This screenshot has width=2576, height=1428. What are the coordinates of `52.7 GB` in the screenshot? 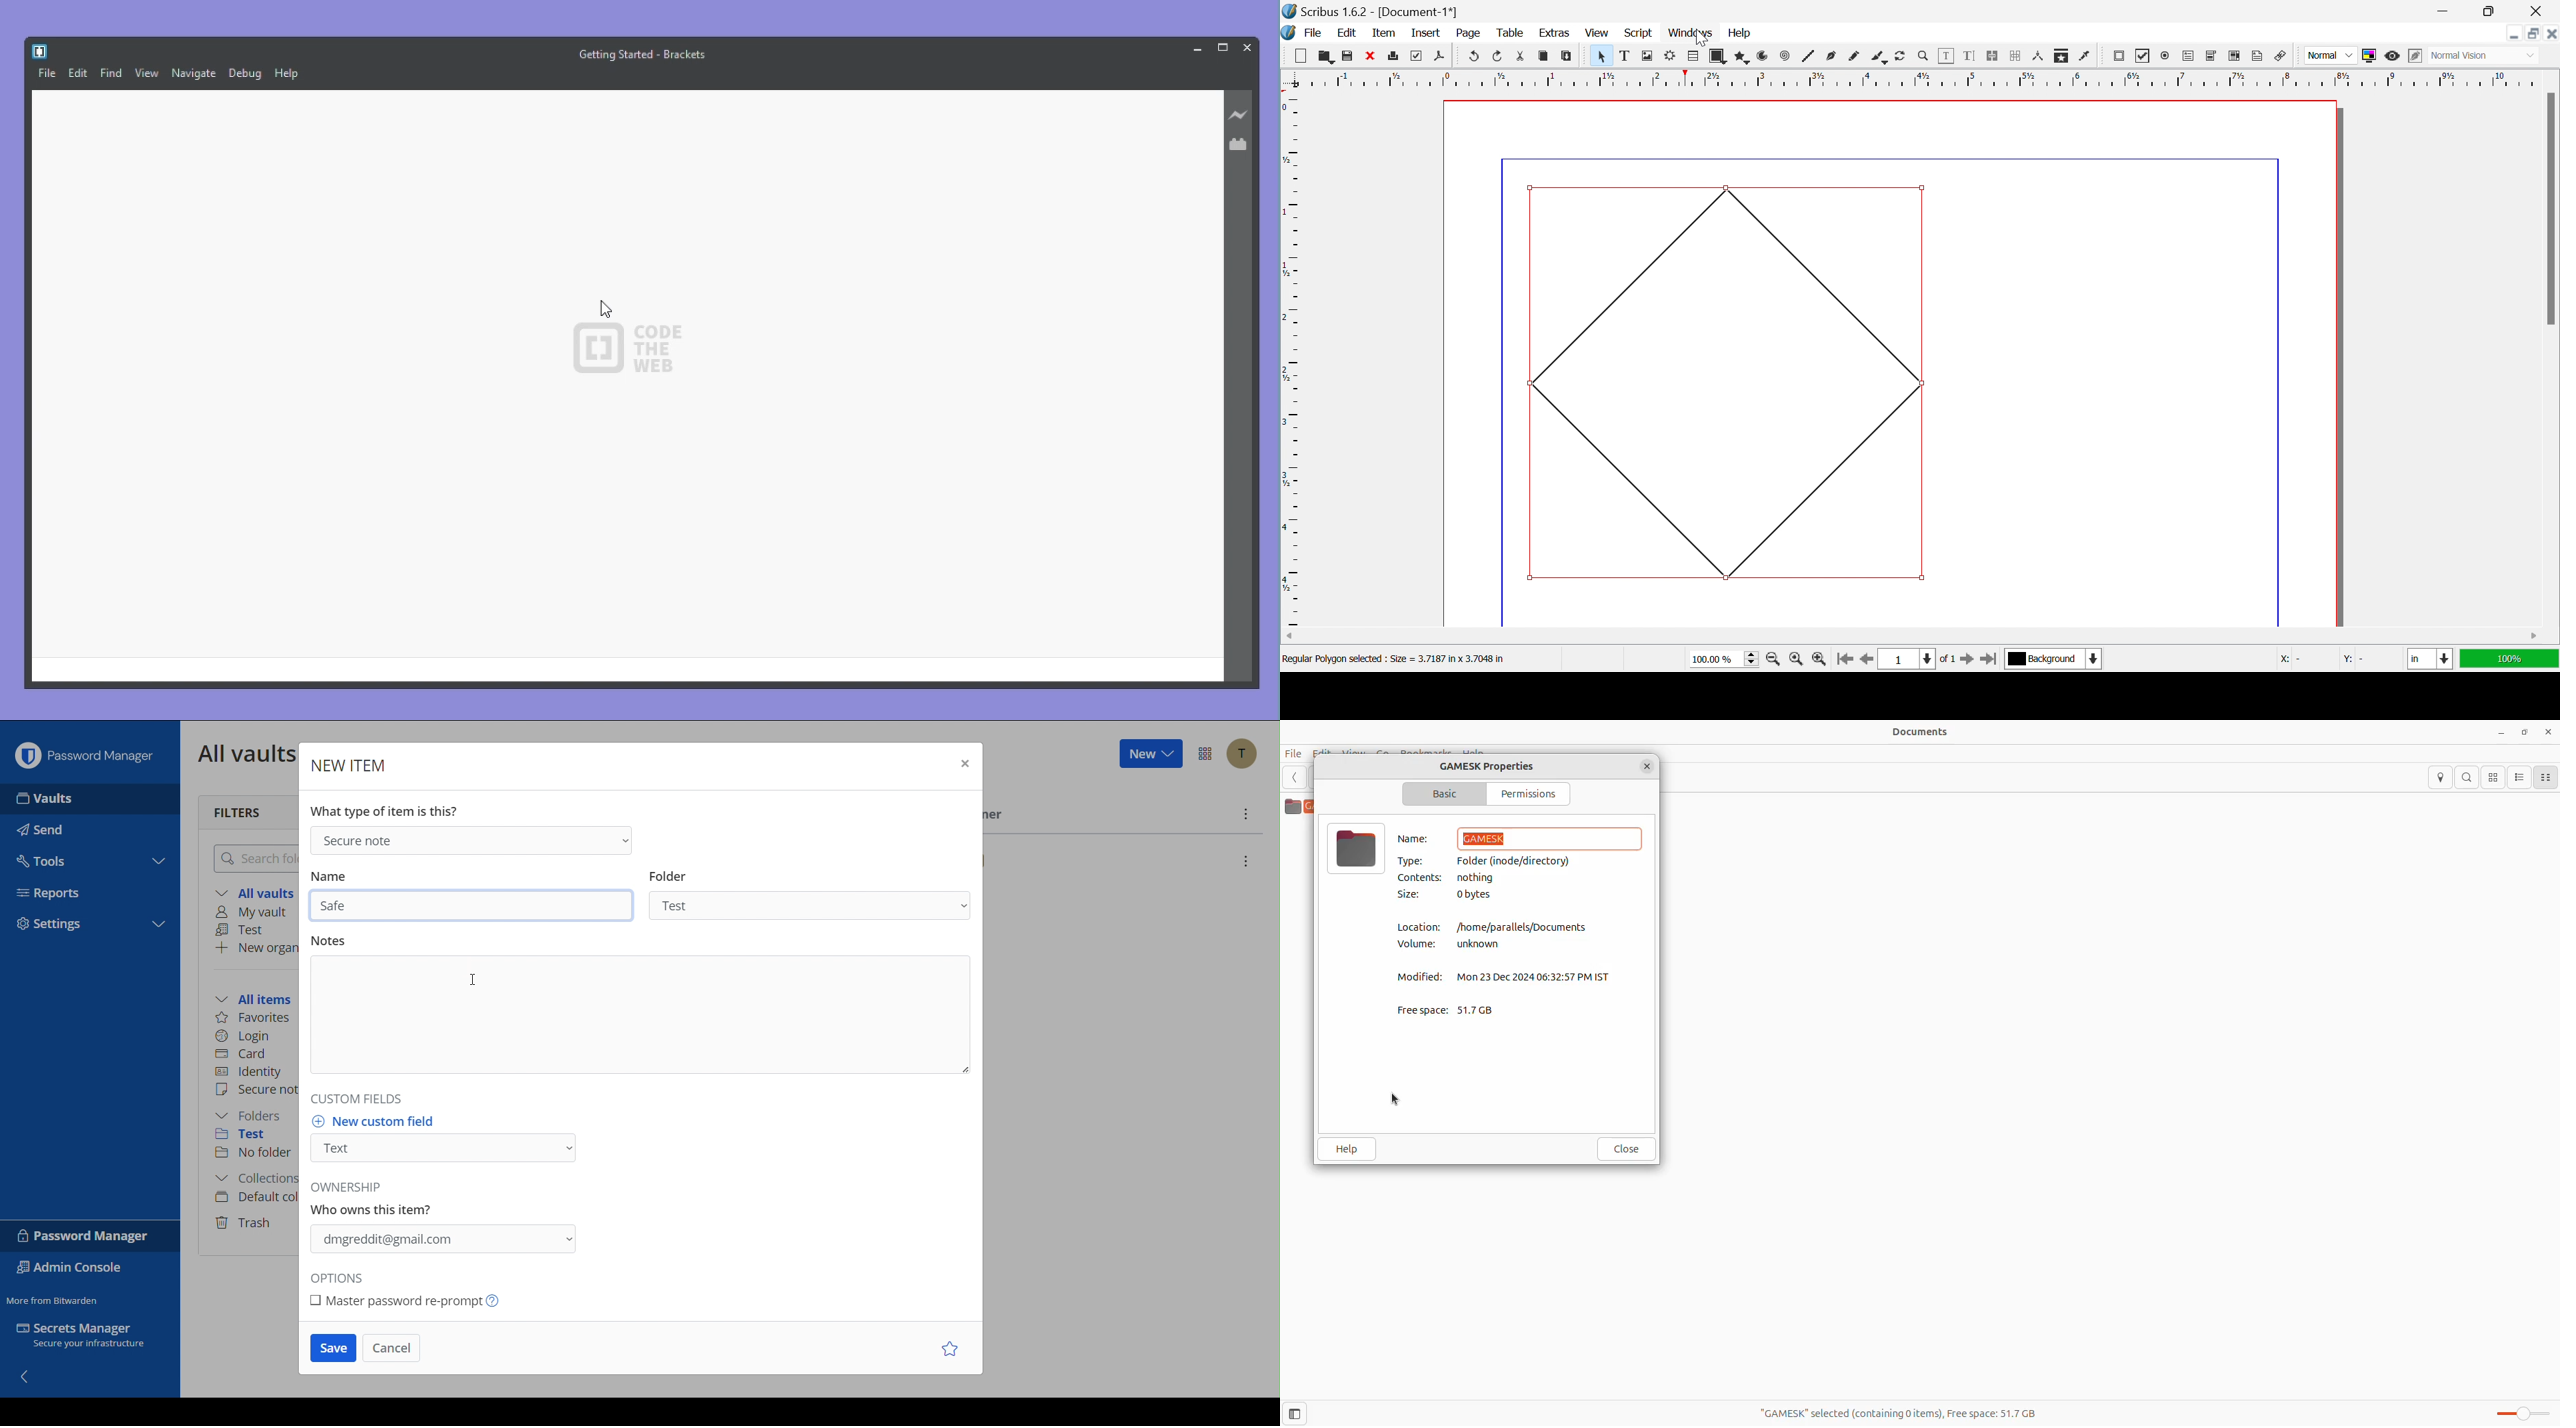 It's located at (1482, 1010).